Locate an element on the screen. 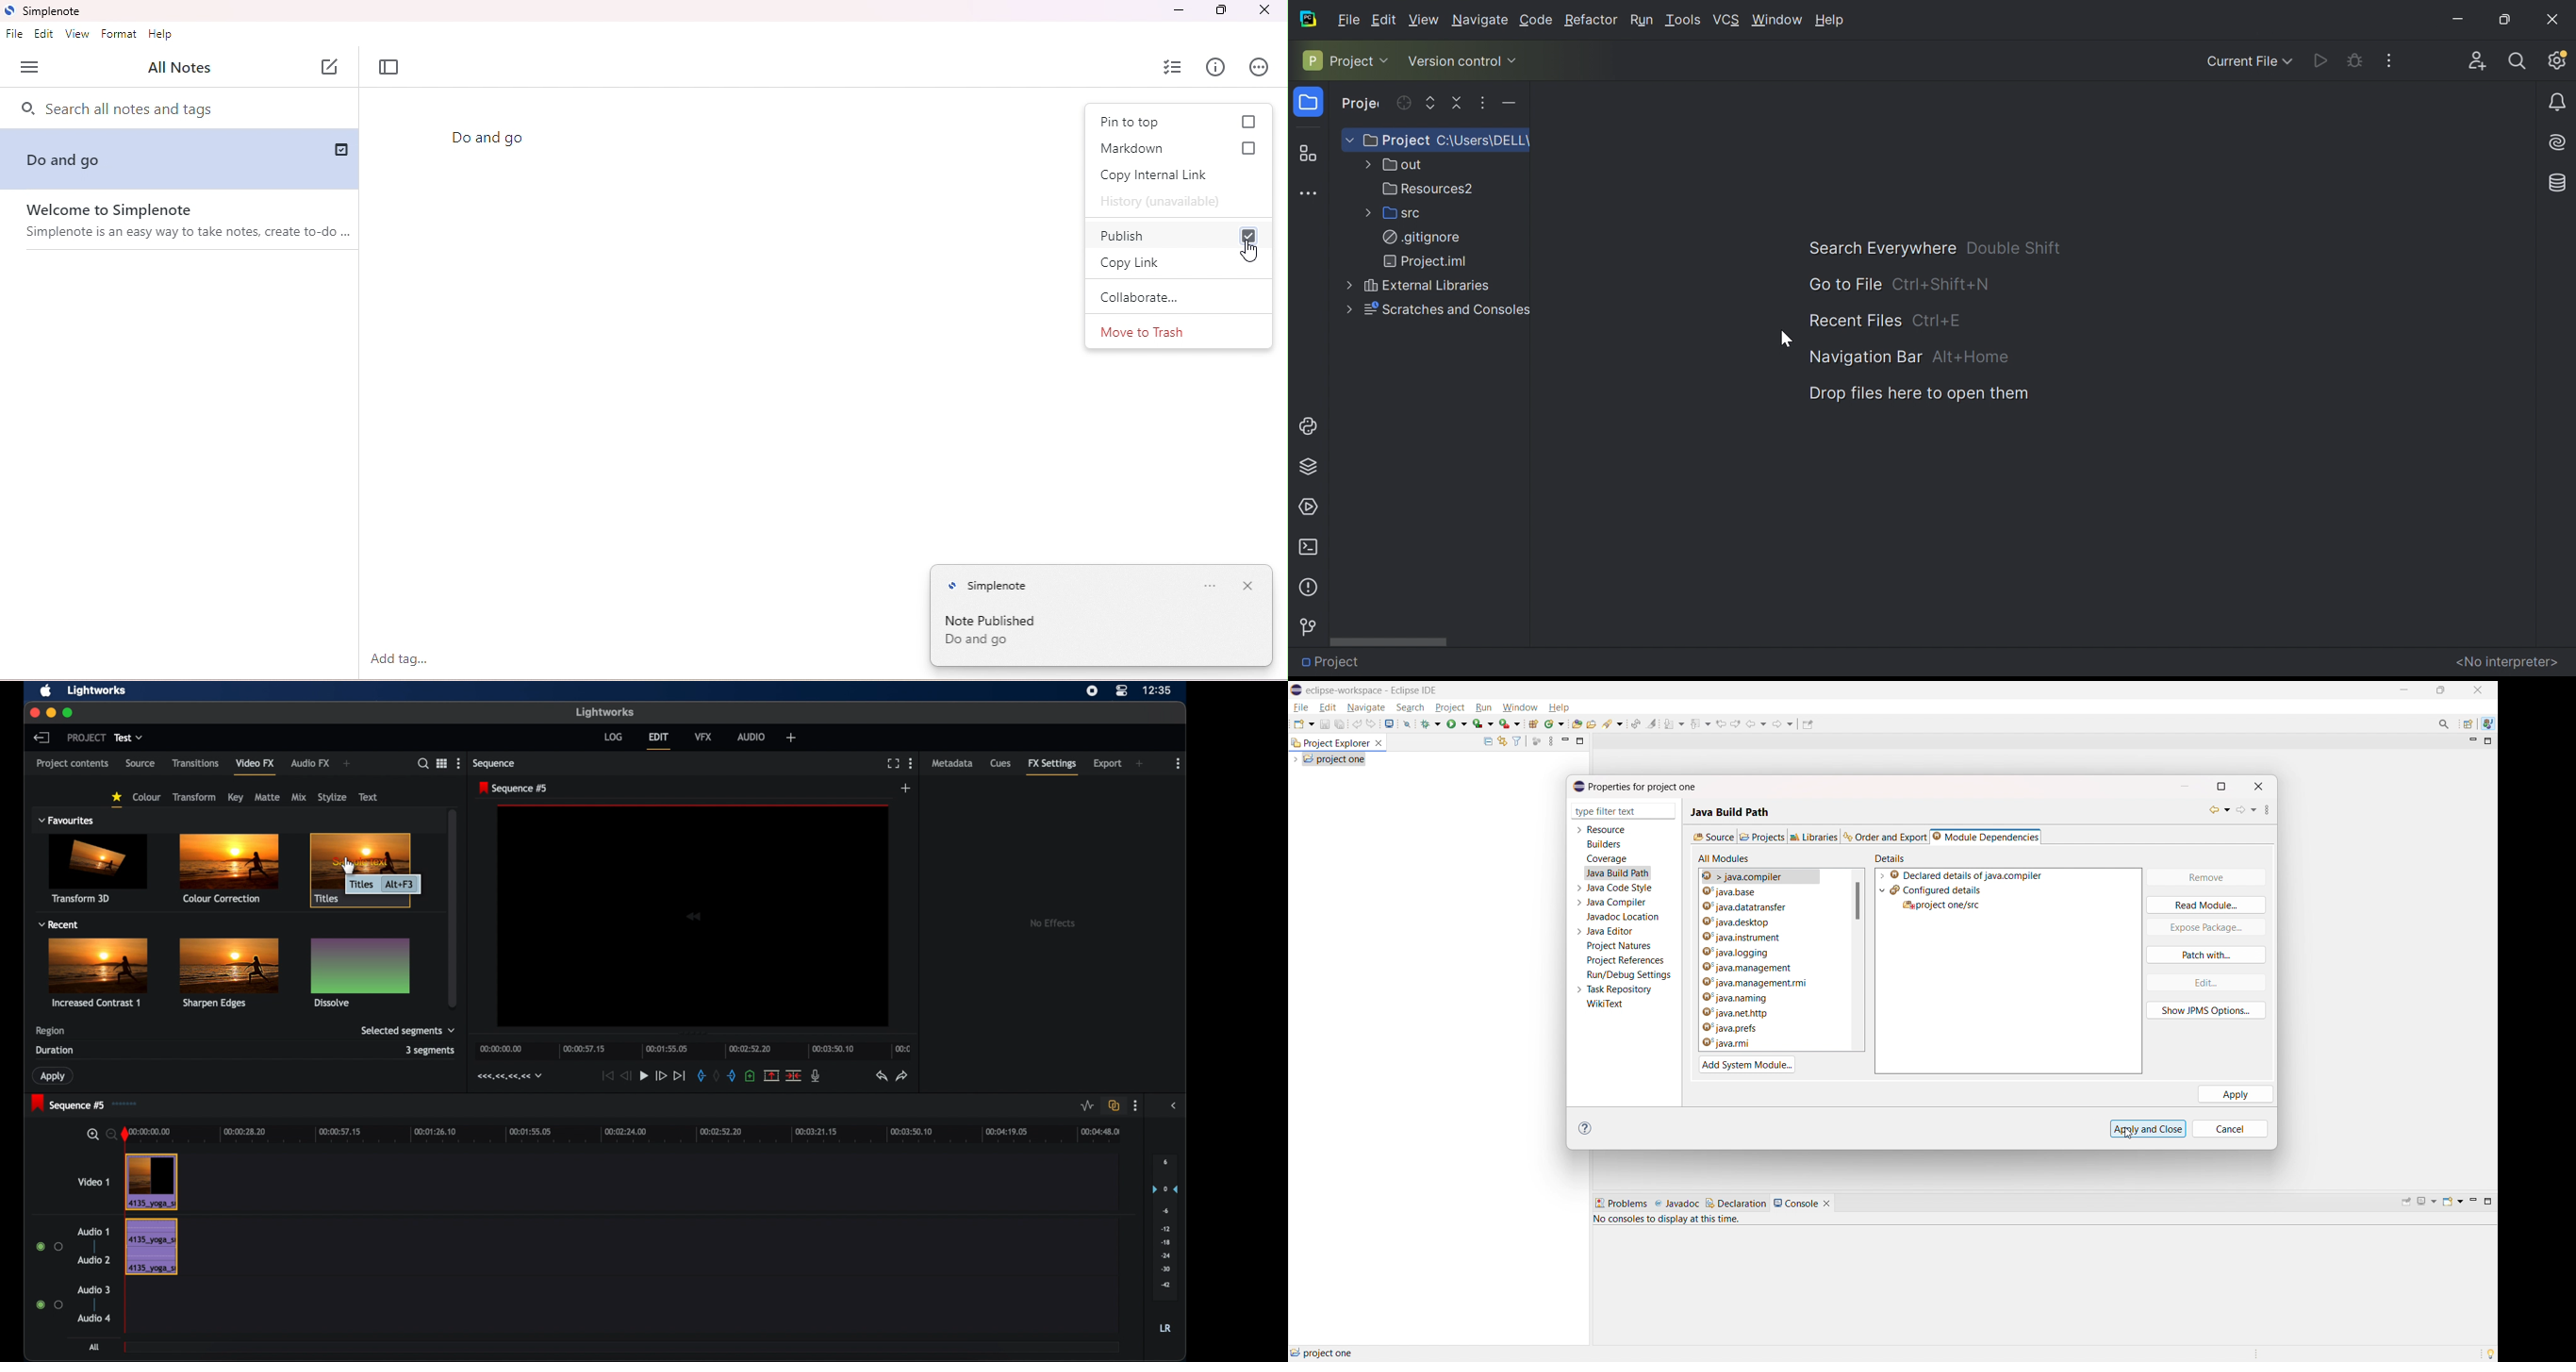  Ctrl+Shift+N is located at coordinates (1945, 284).